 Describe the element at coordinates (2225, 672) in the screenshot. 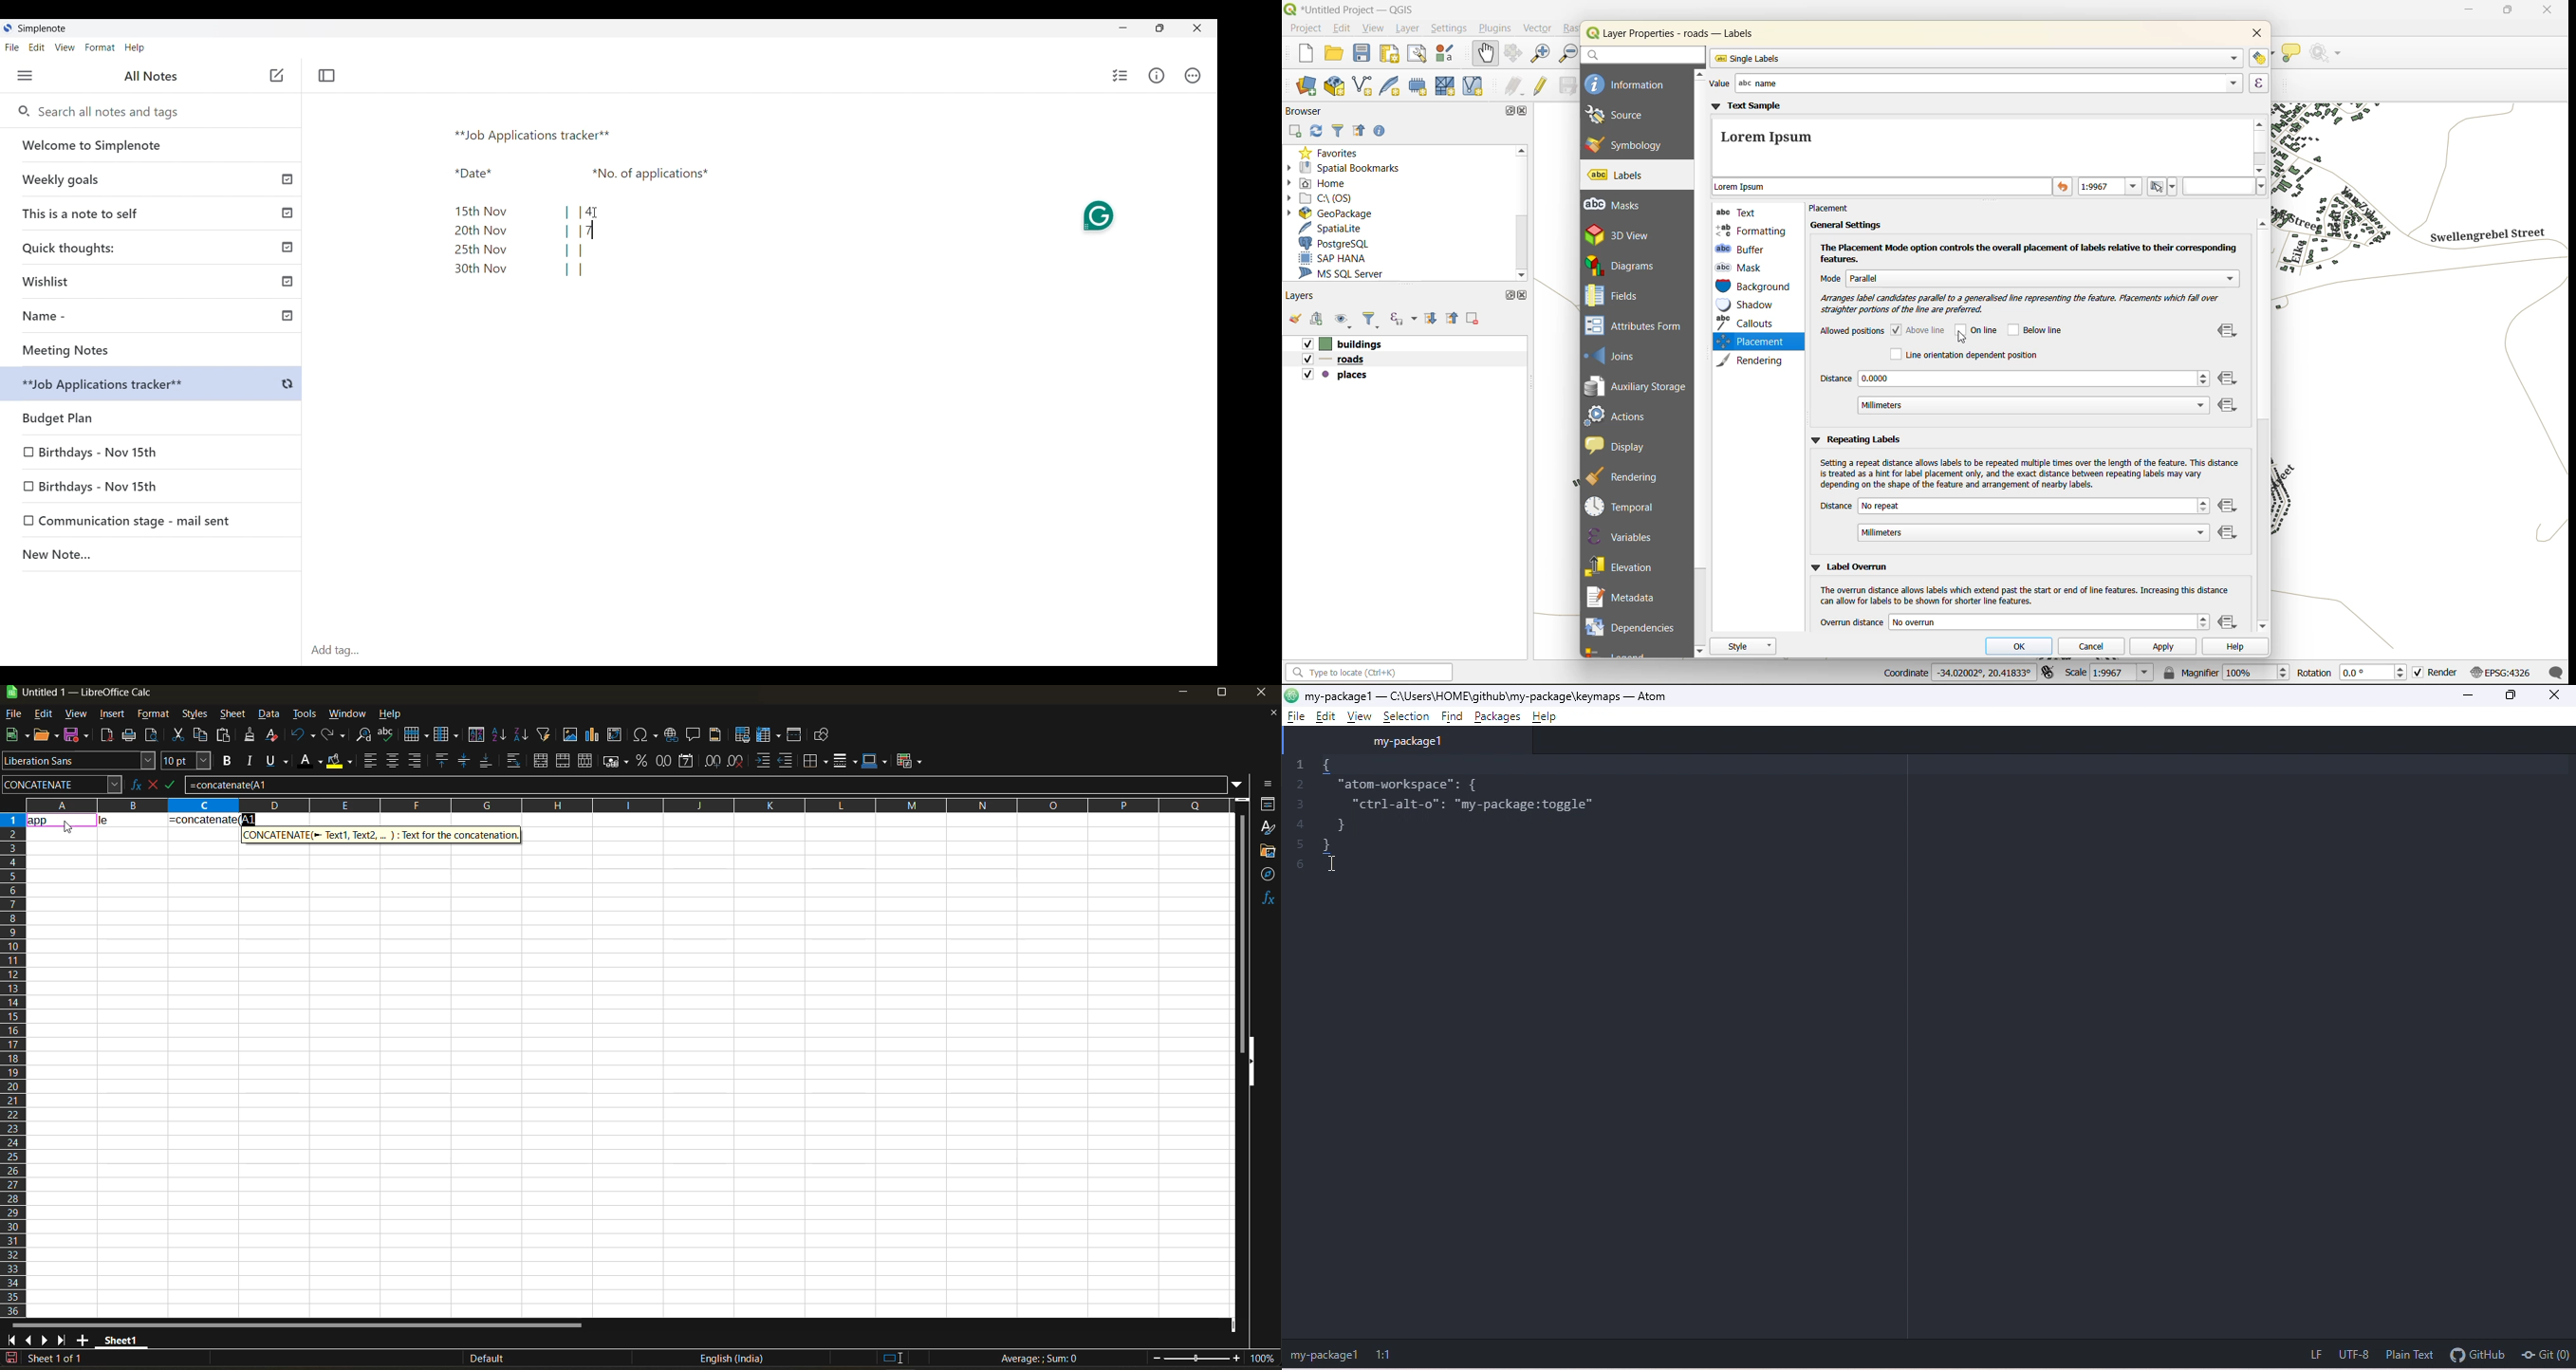

I see `magnifier` at that location.